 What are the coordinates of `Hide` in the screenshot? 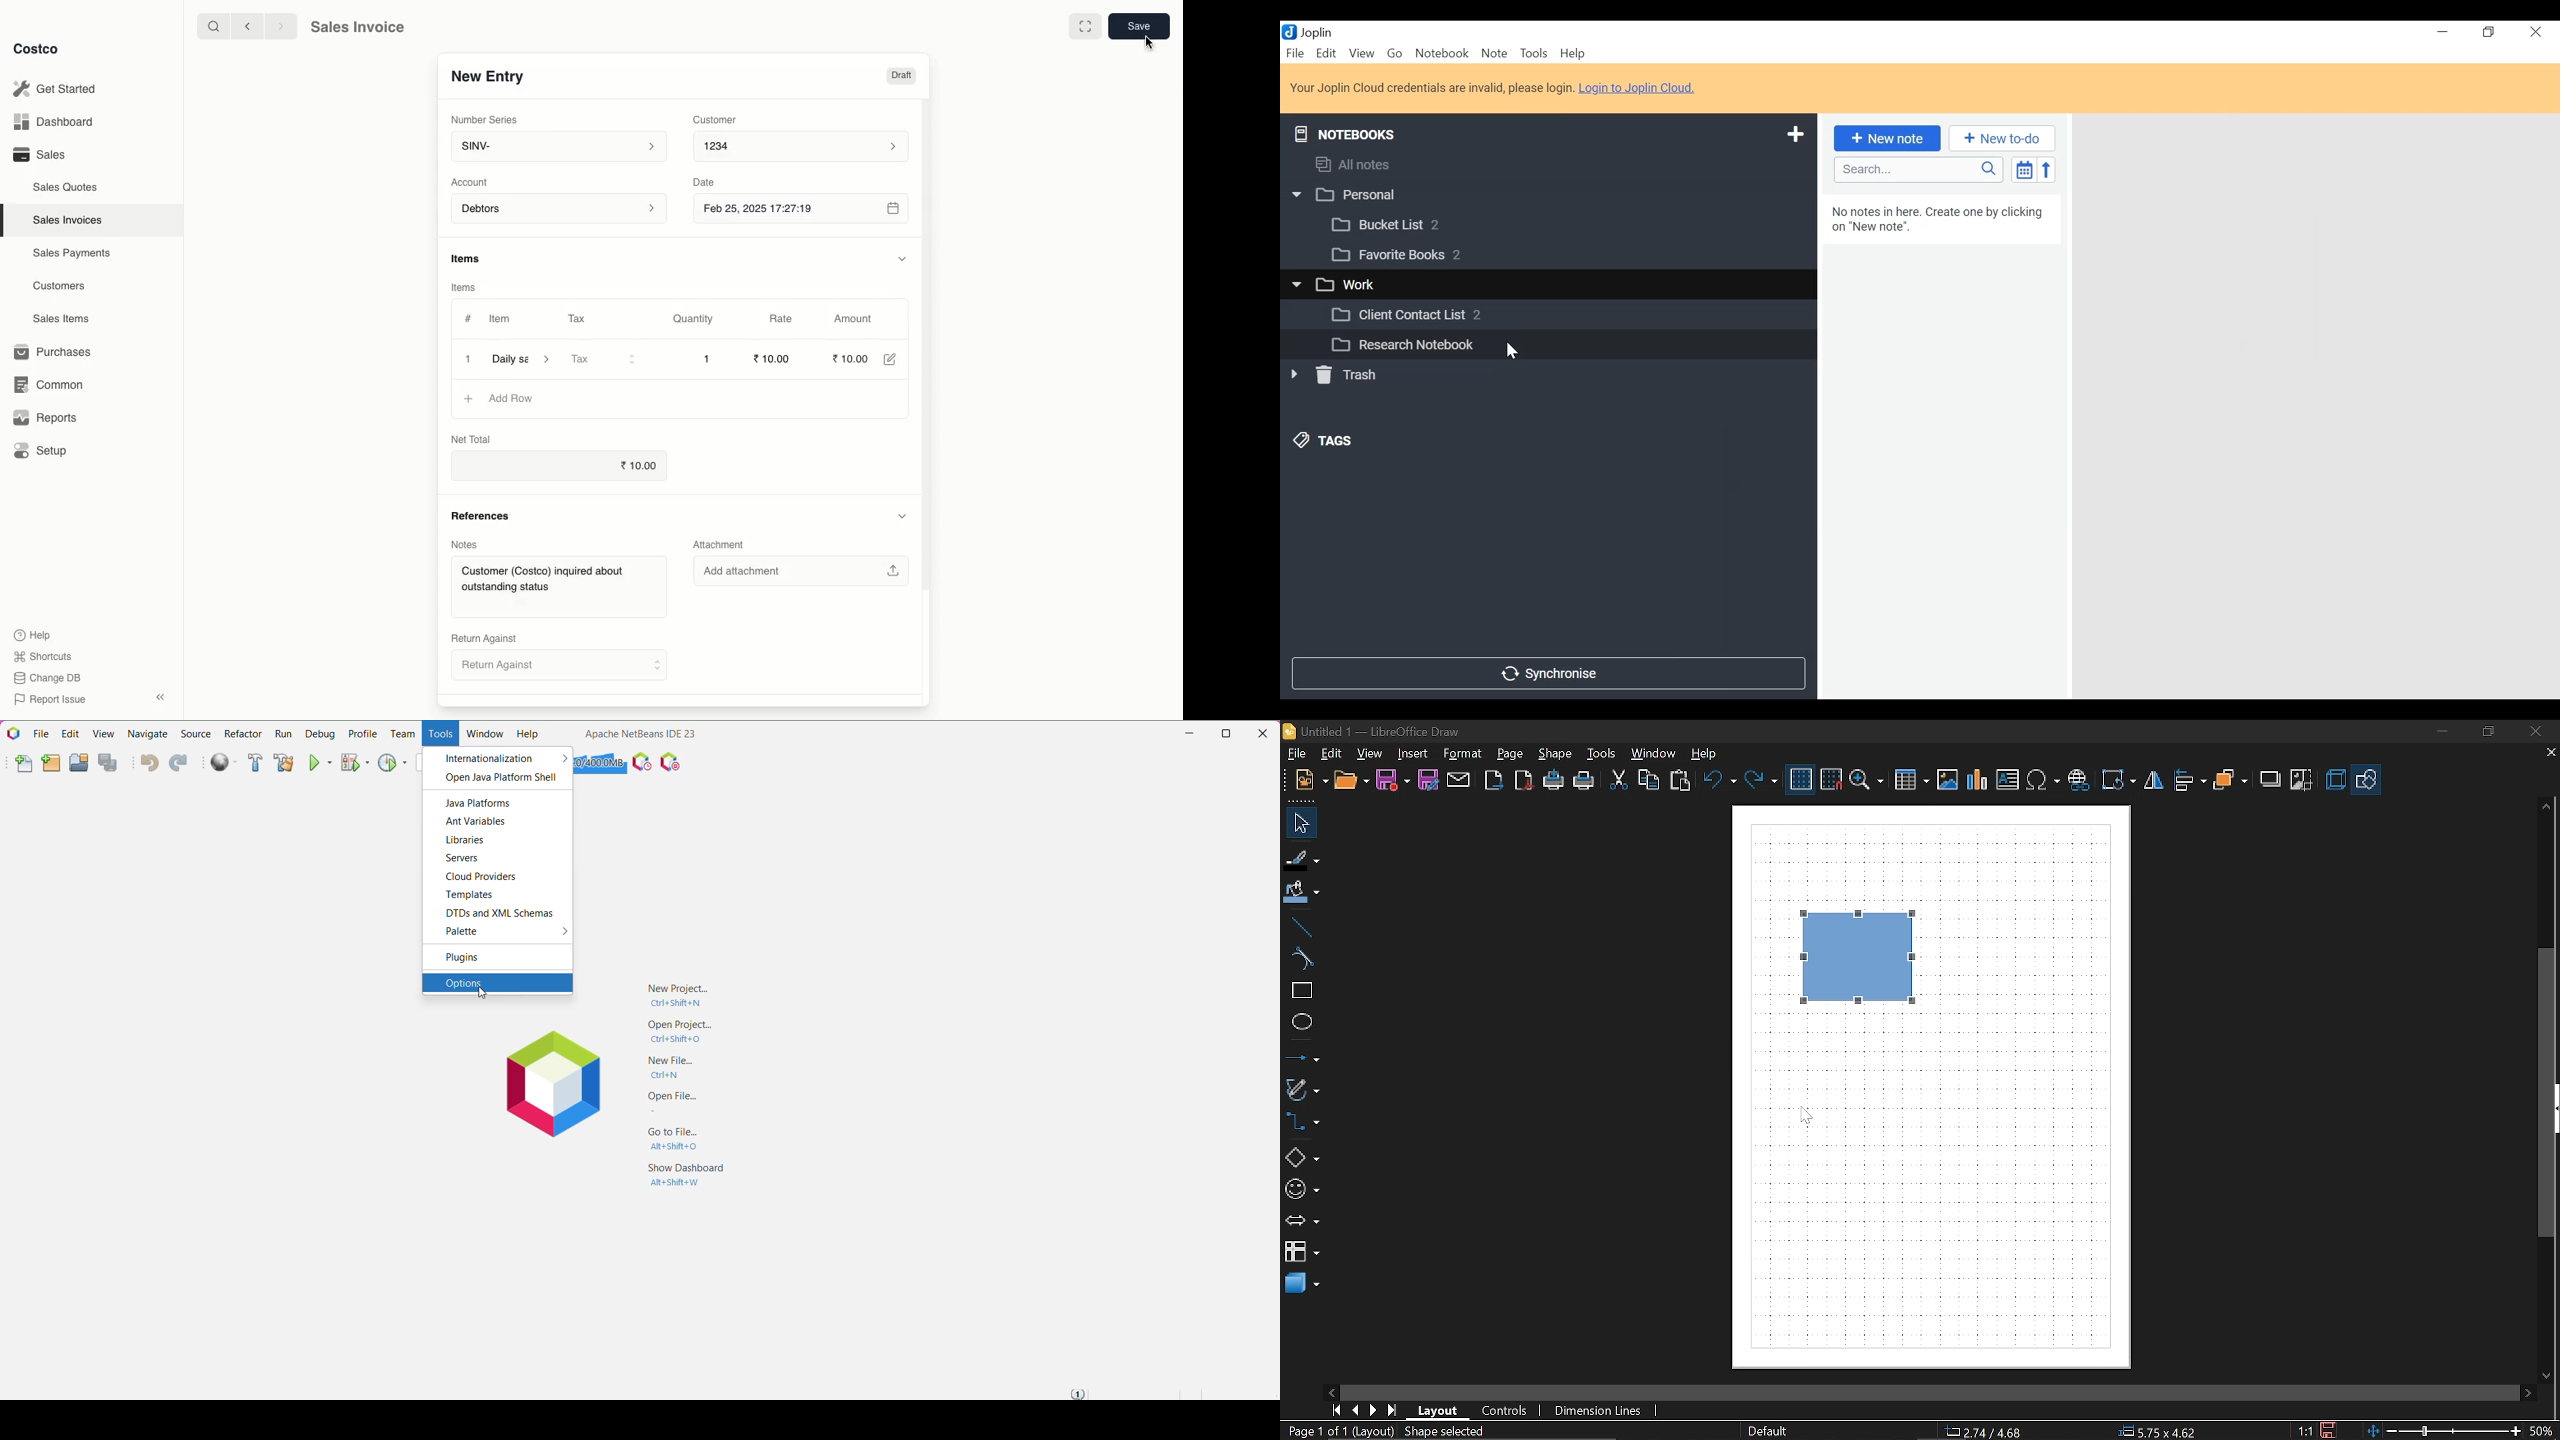 It's located at (902, 515).